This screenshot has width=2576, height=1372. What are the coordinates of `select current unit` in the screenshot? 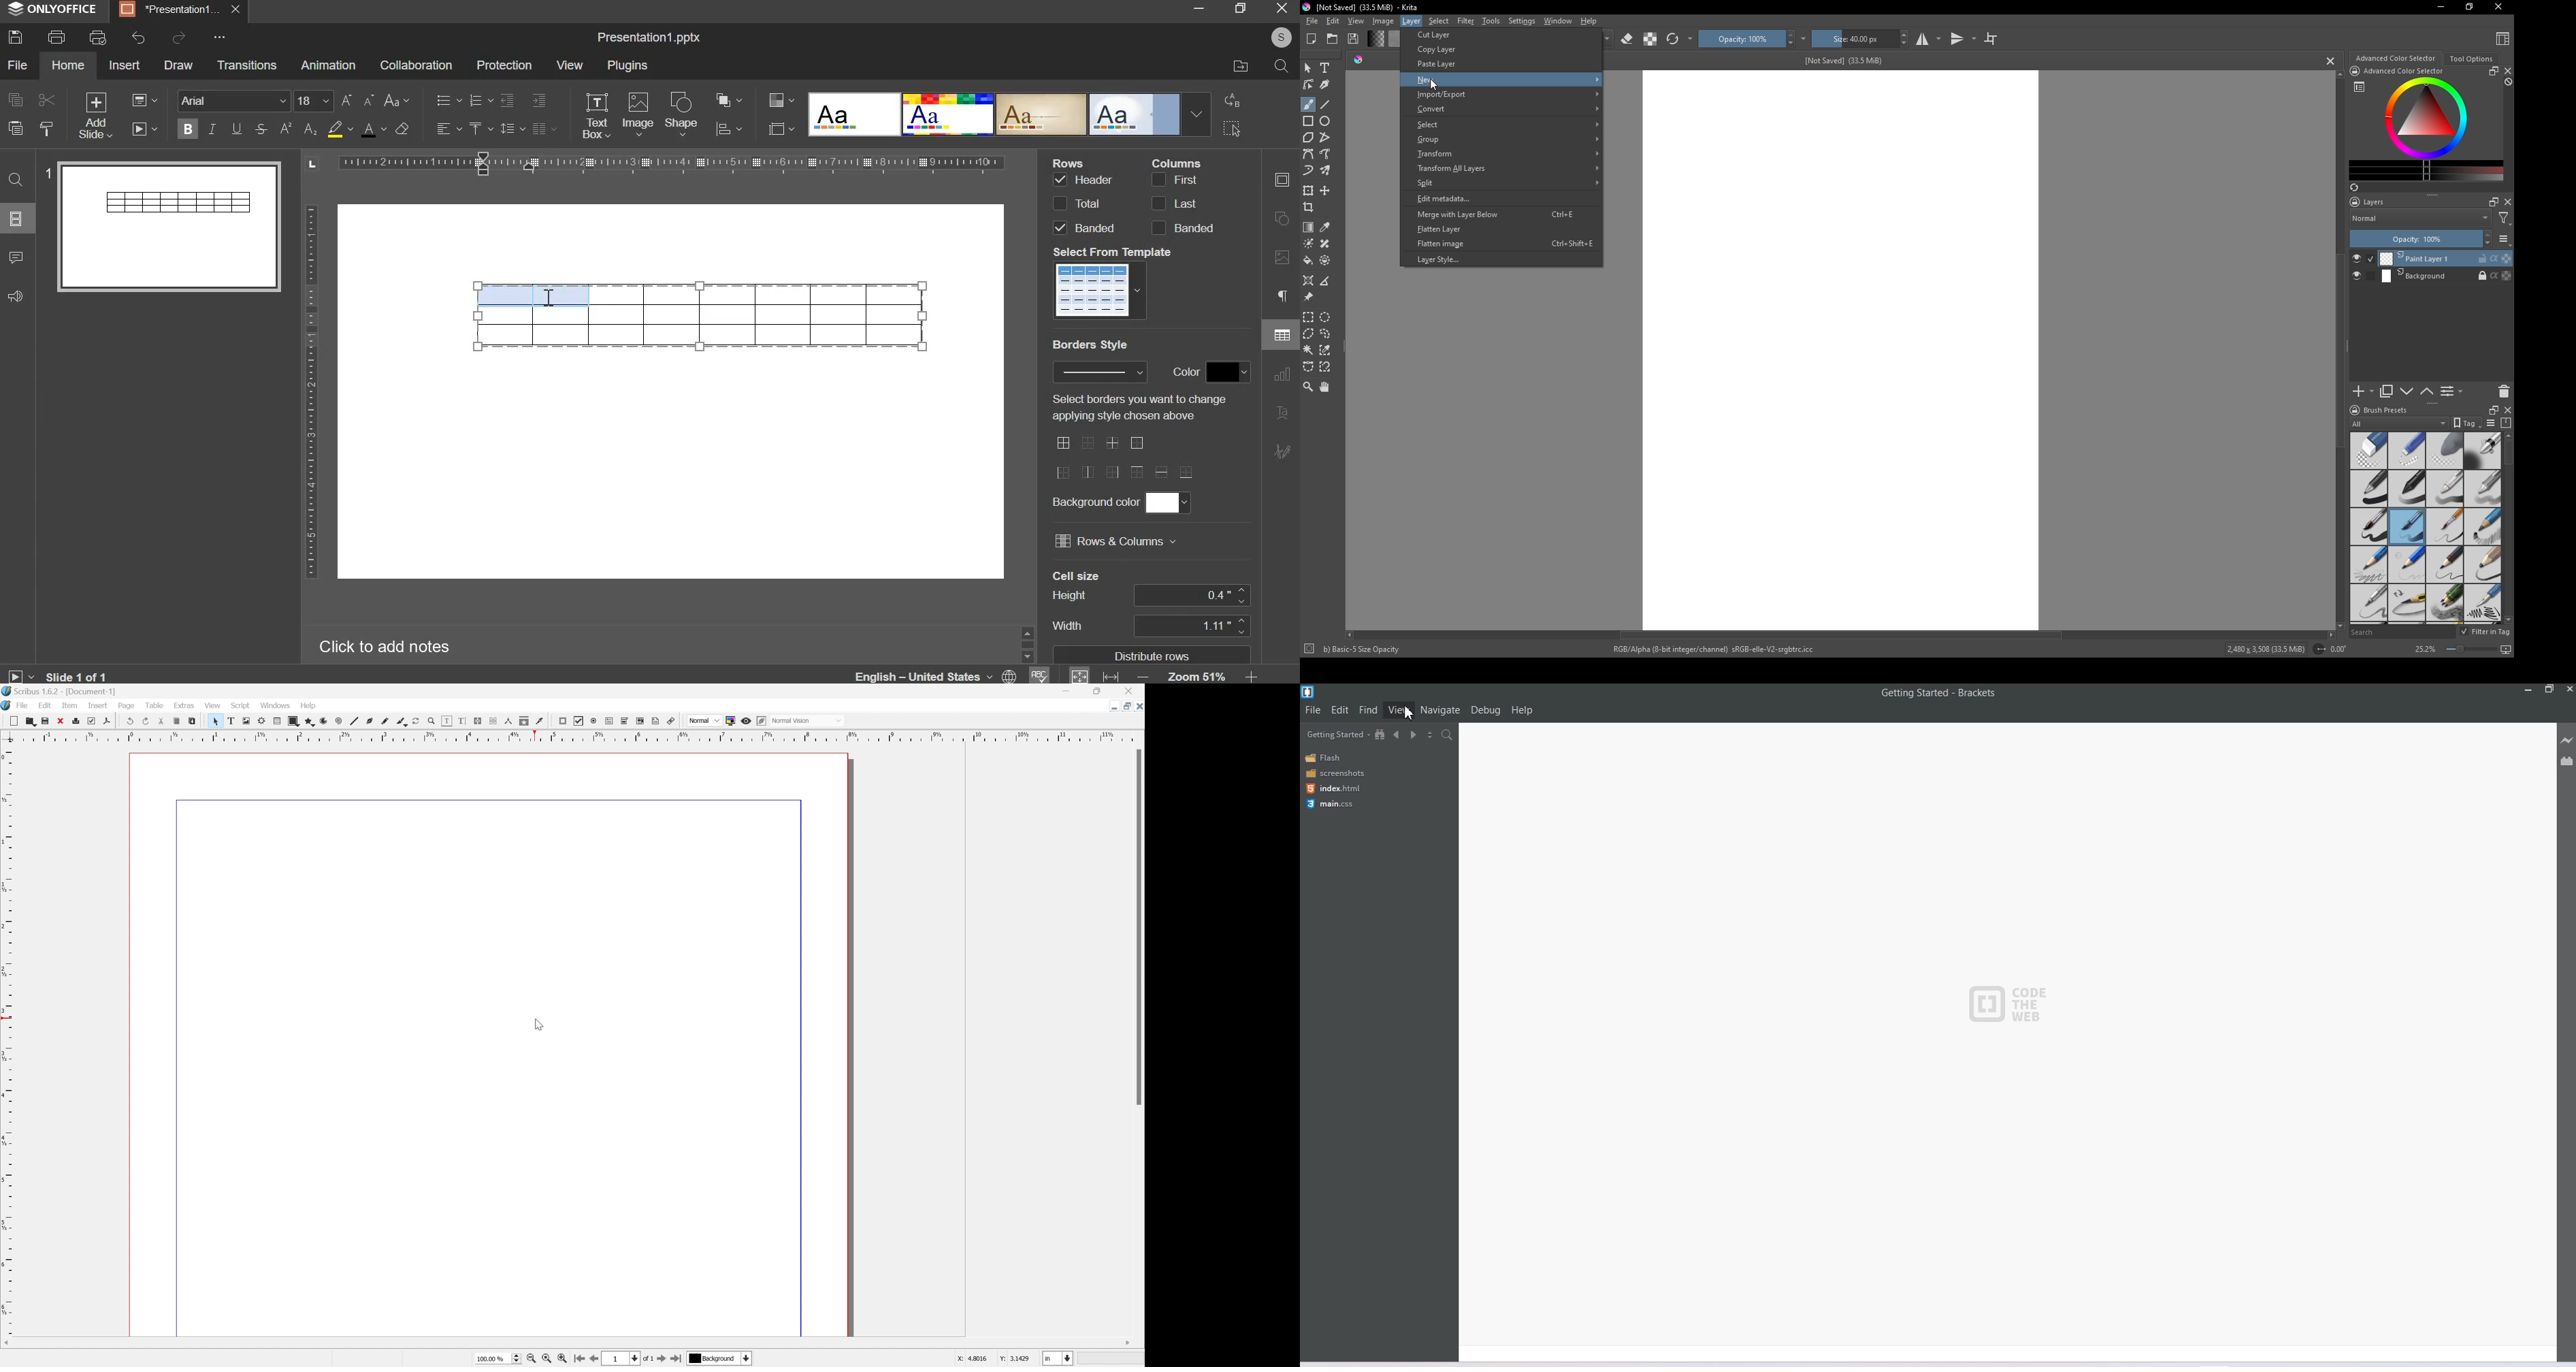 It's located at (1058, 1358).